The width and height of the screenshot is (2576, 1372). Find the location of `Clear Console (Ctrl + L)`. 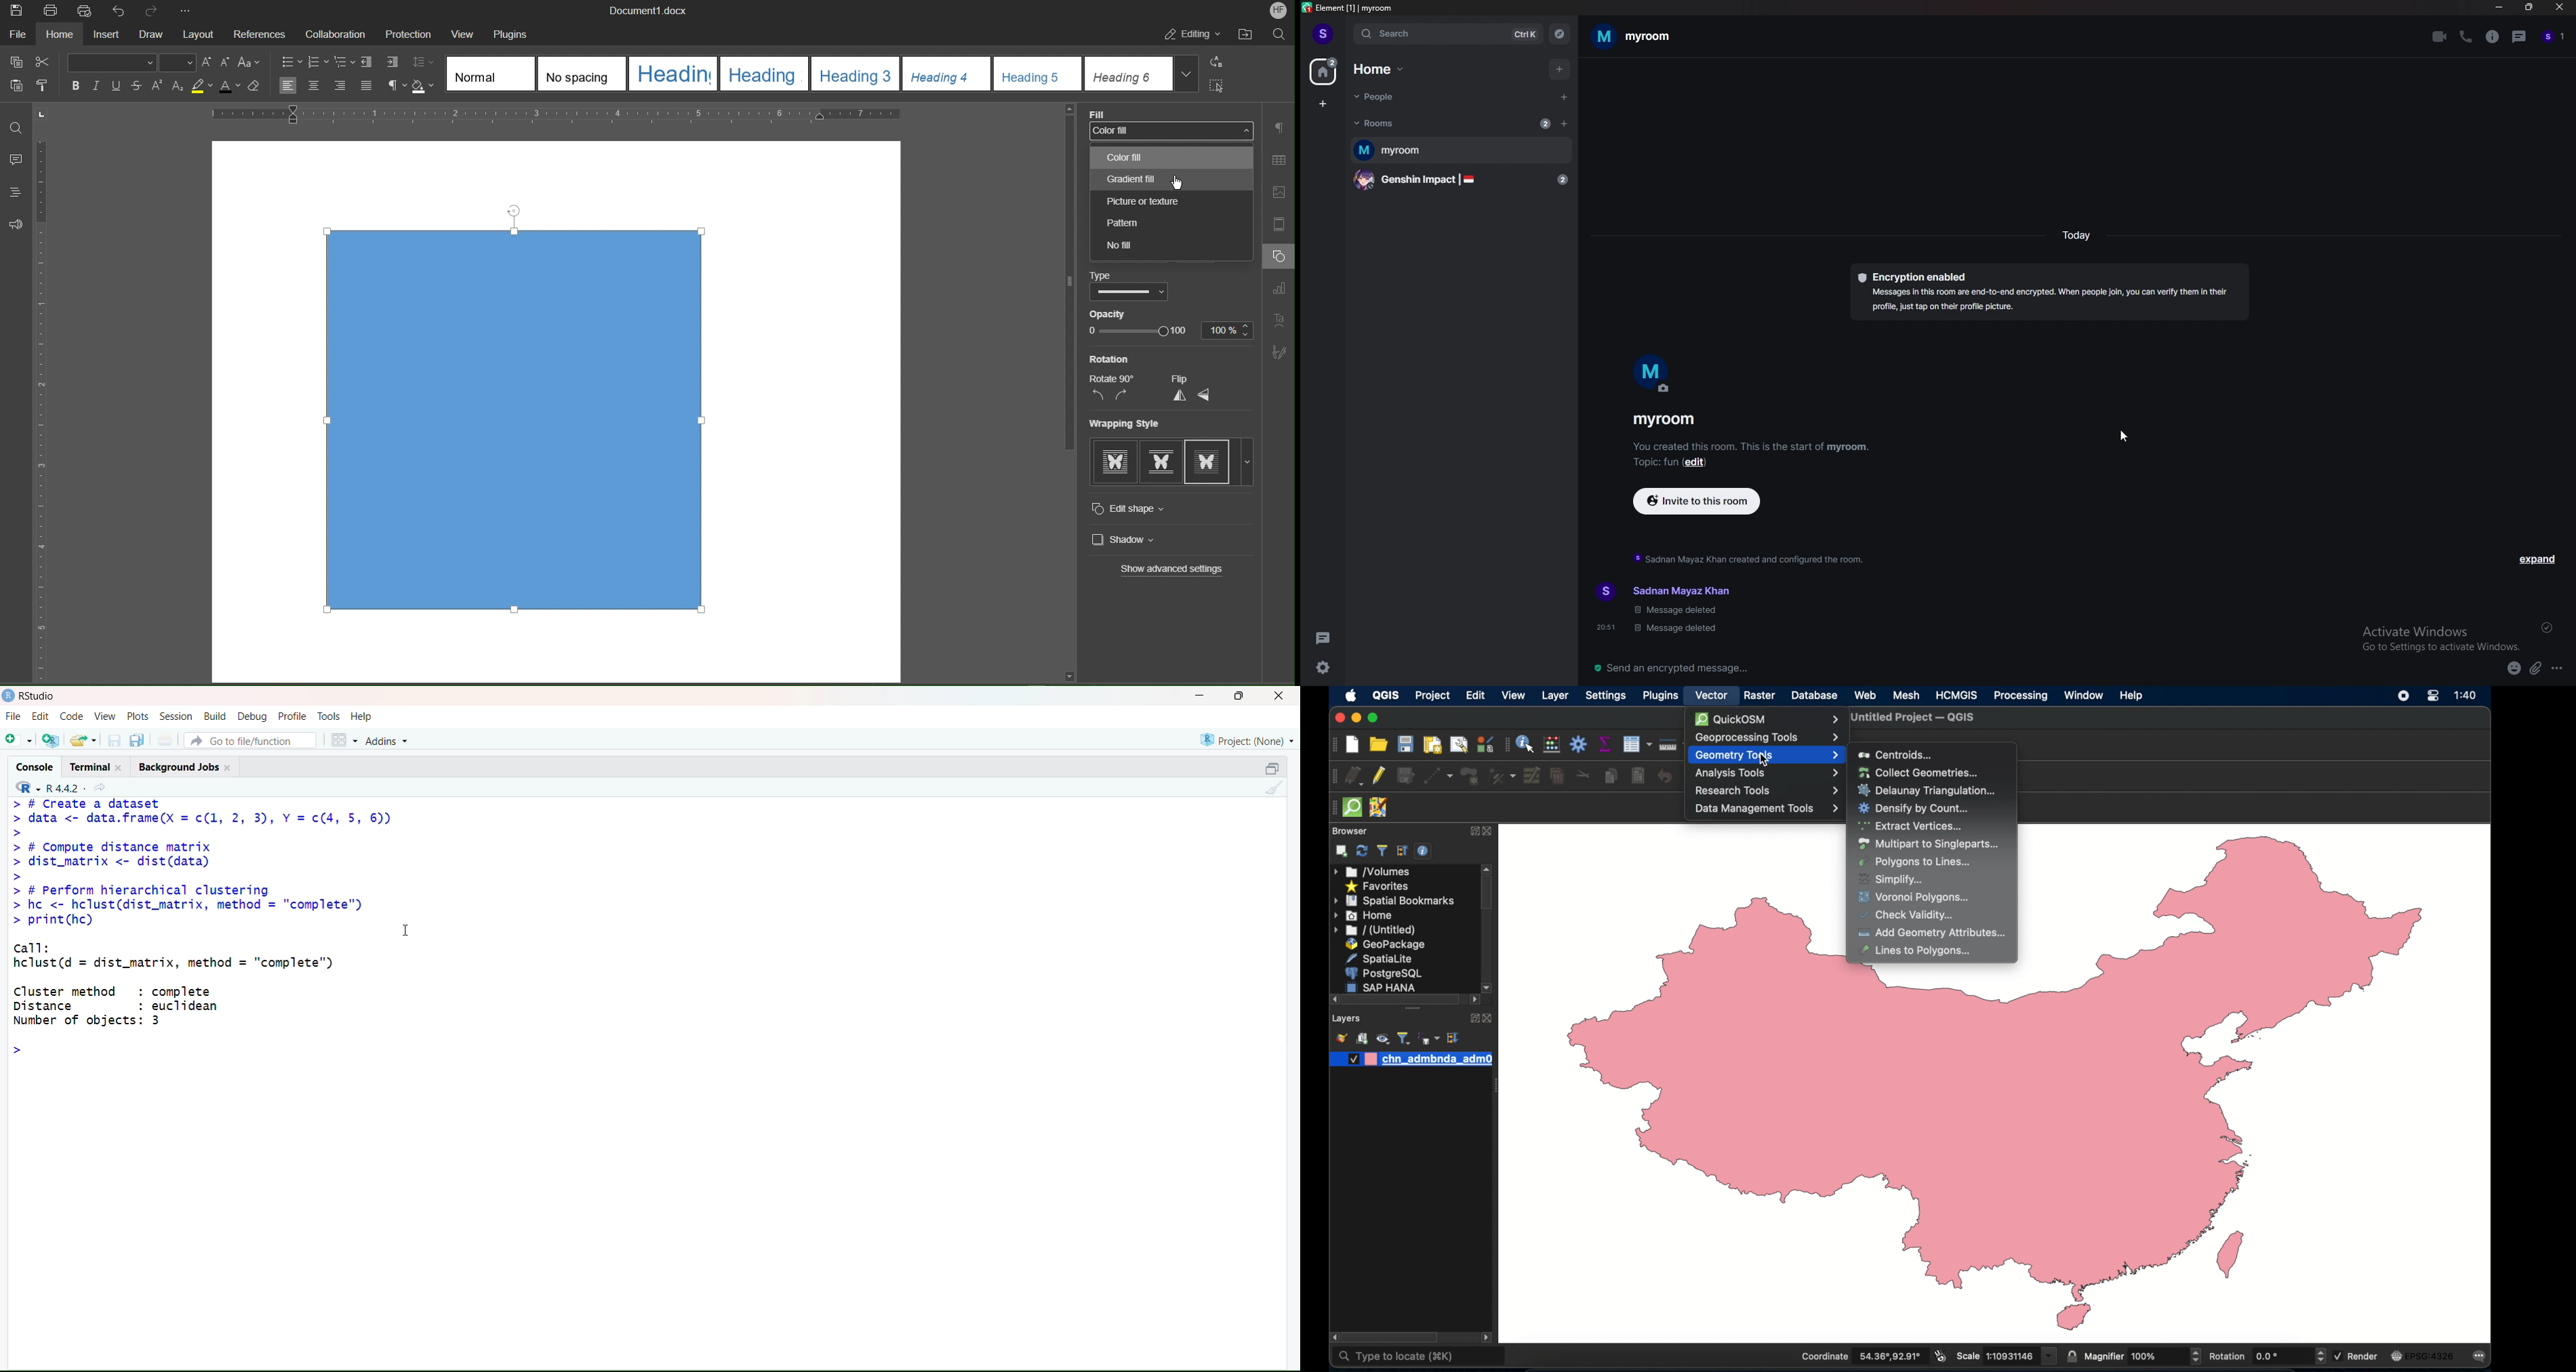

Clear Console (Ctrl + L) is located at coordinates (1273, 788).